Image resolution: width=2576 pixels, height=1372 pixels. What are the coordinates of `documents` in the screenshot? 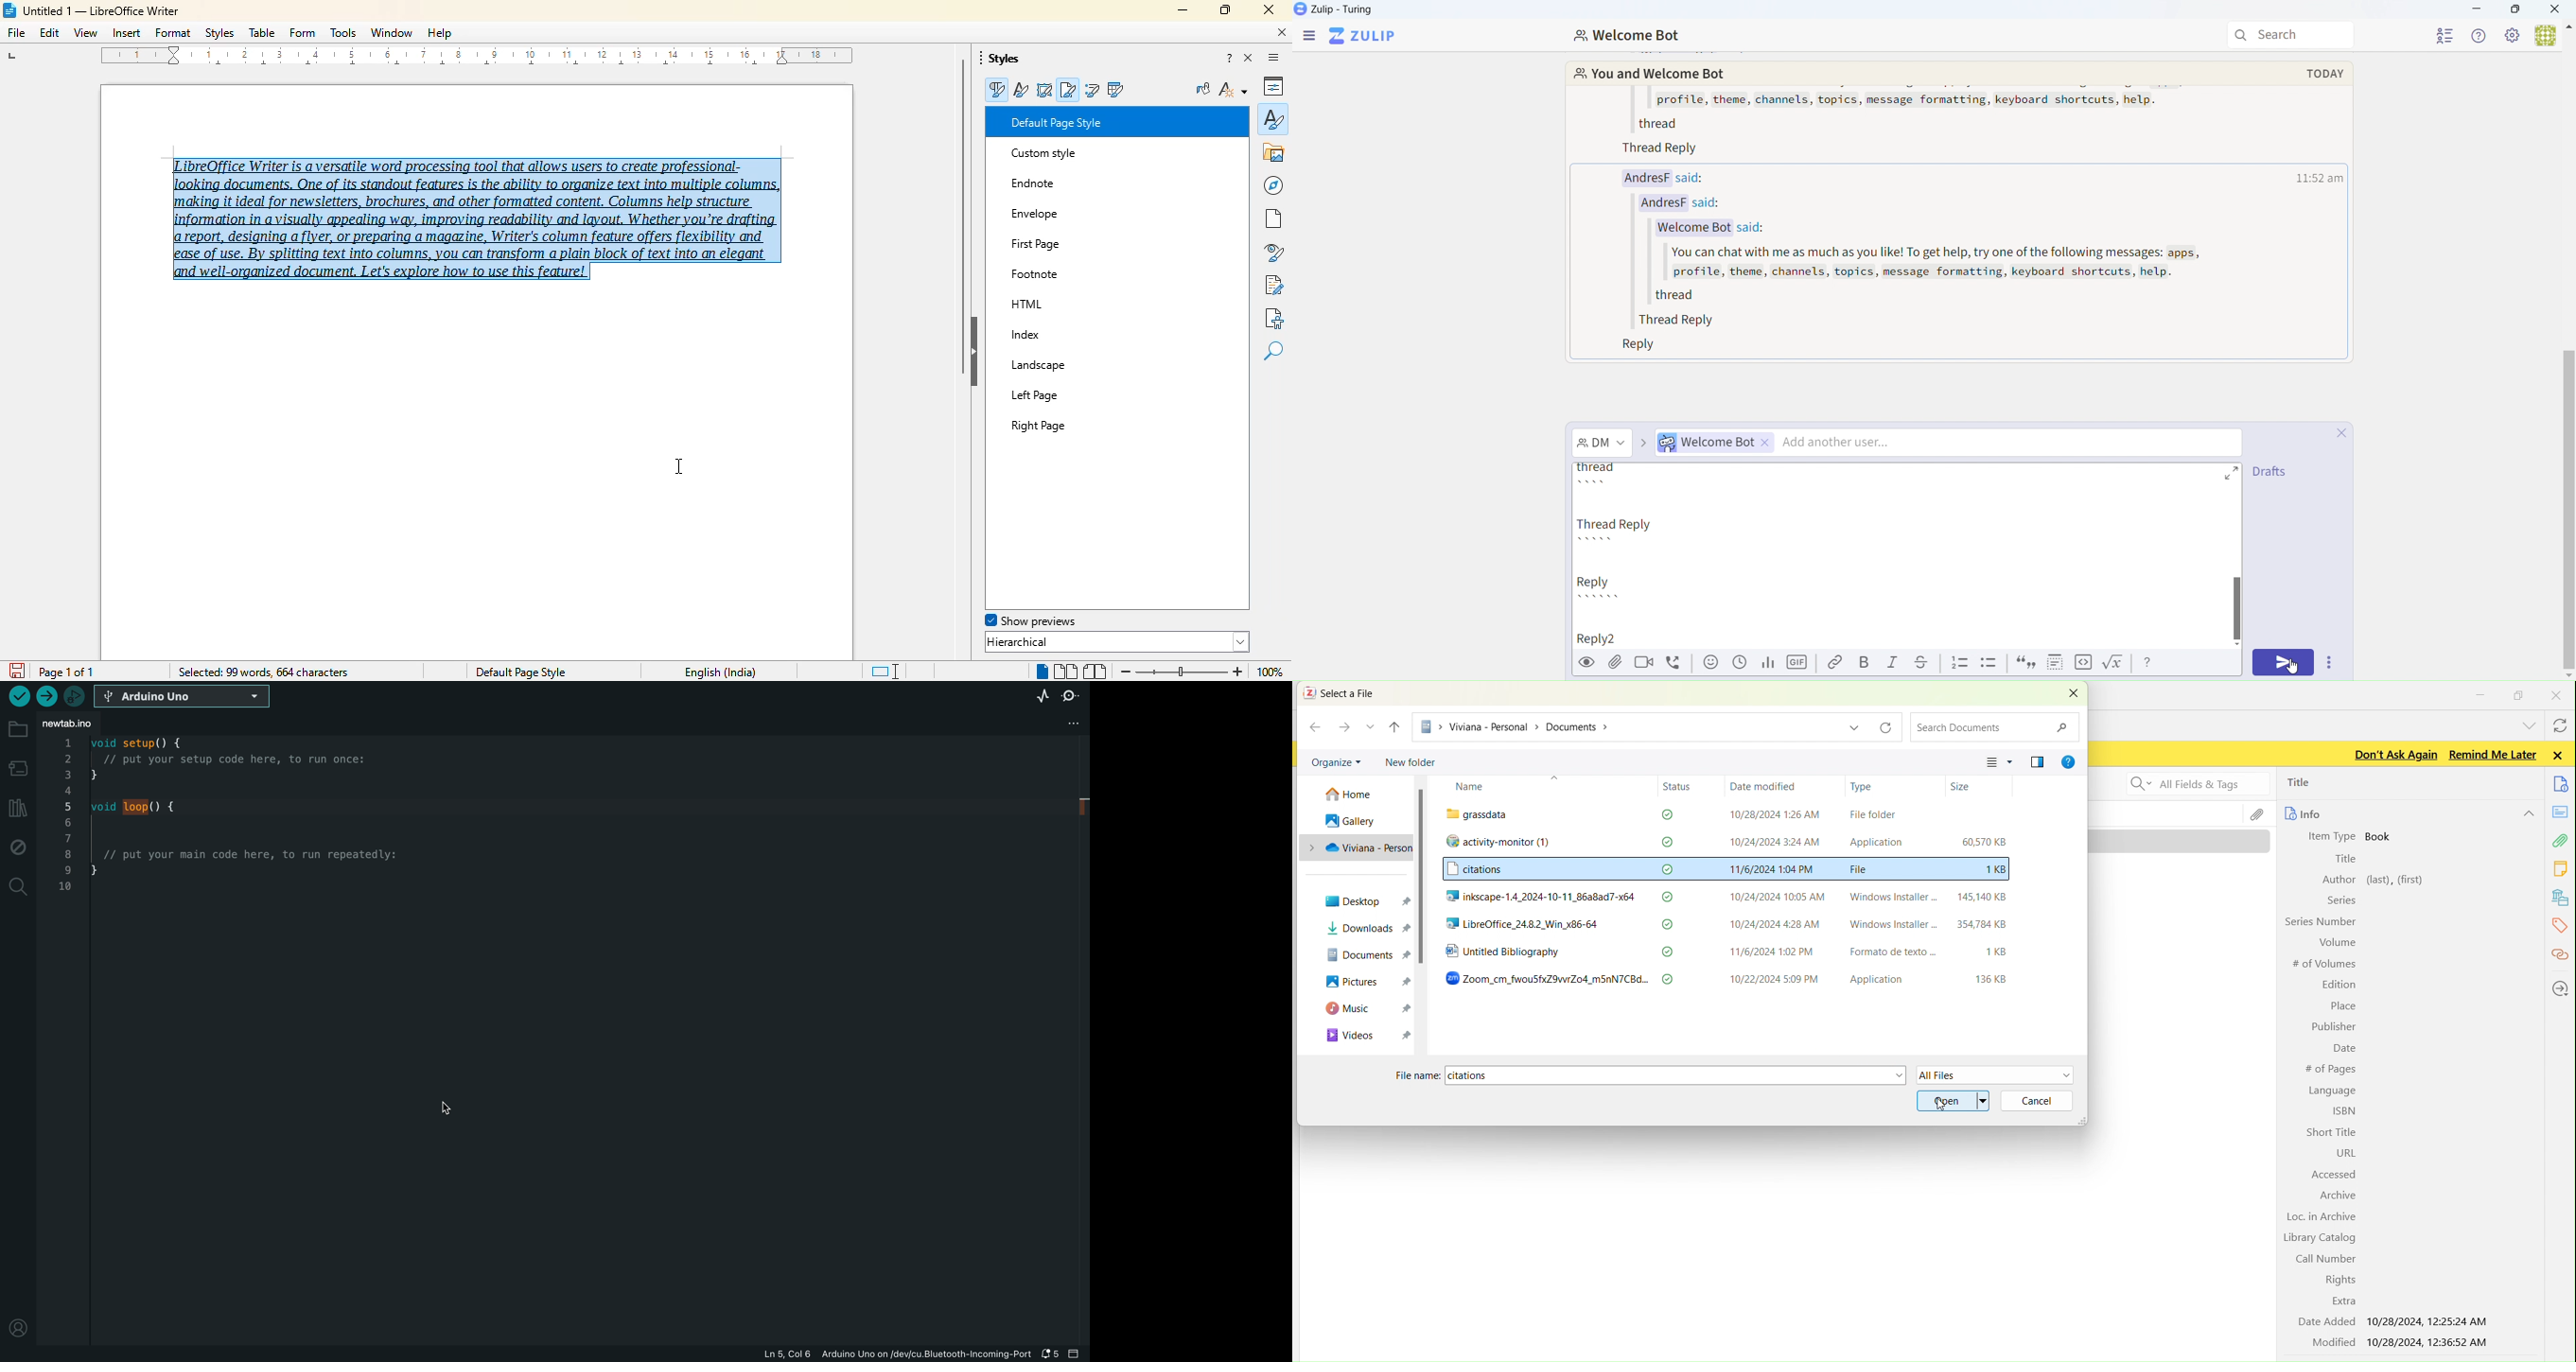 It's located at (2563, 784).